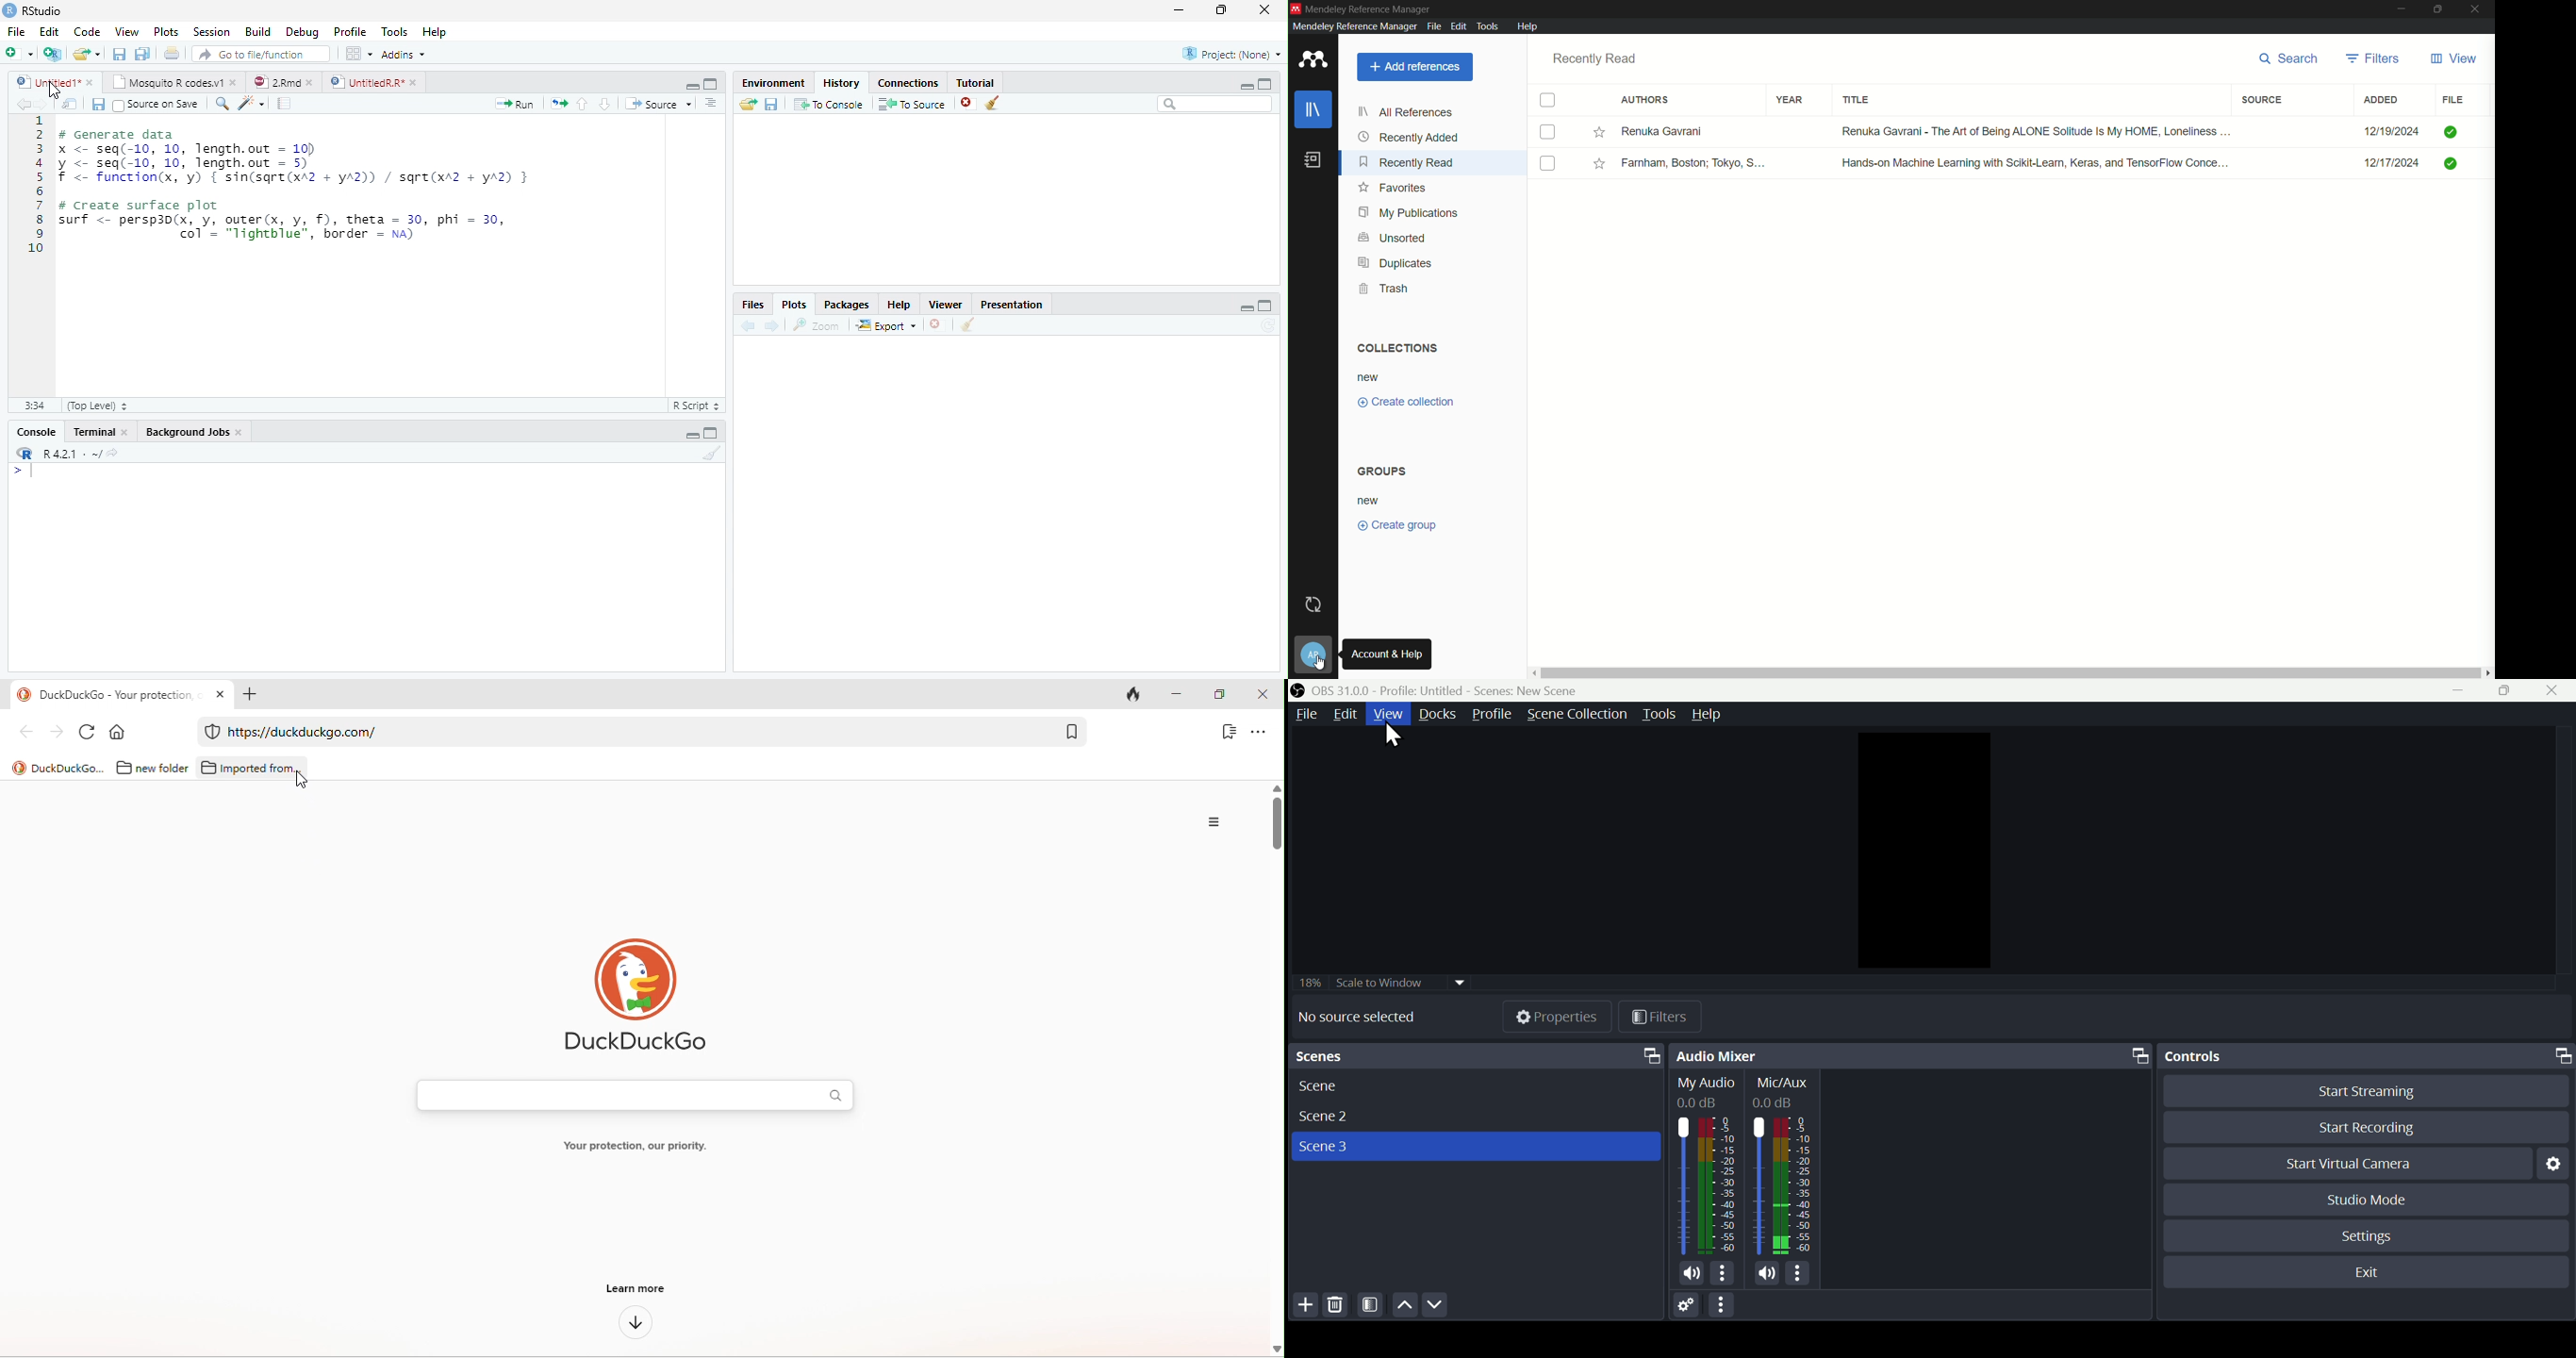  What do you see at coordinates (35, 406) in the screenshot?
I see `1:1` at bounding box center [35, 406].